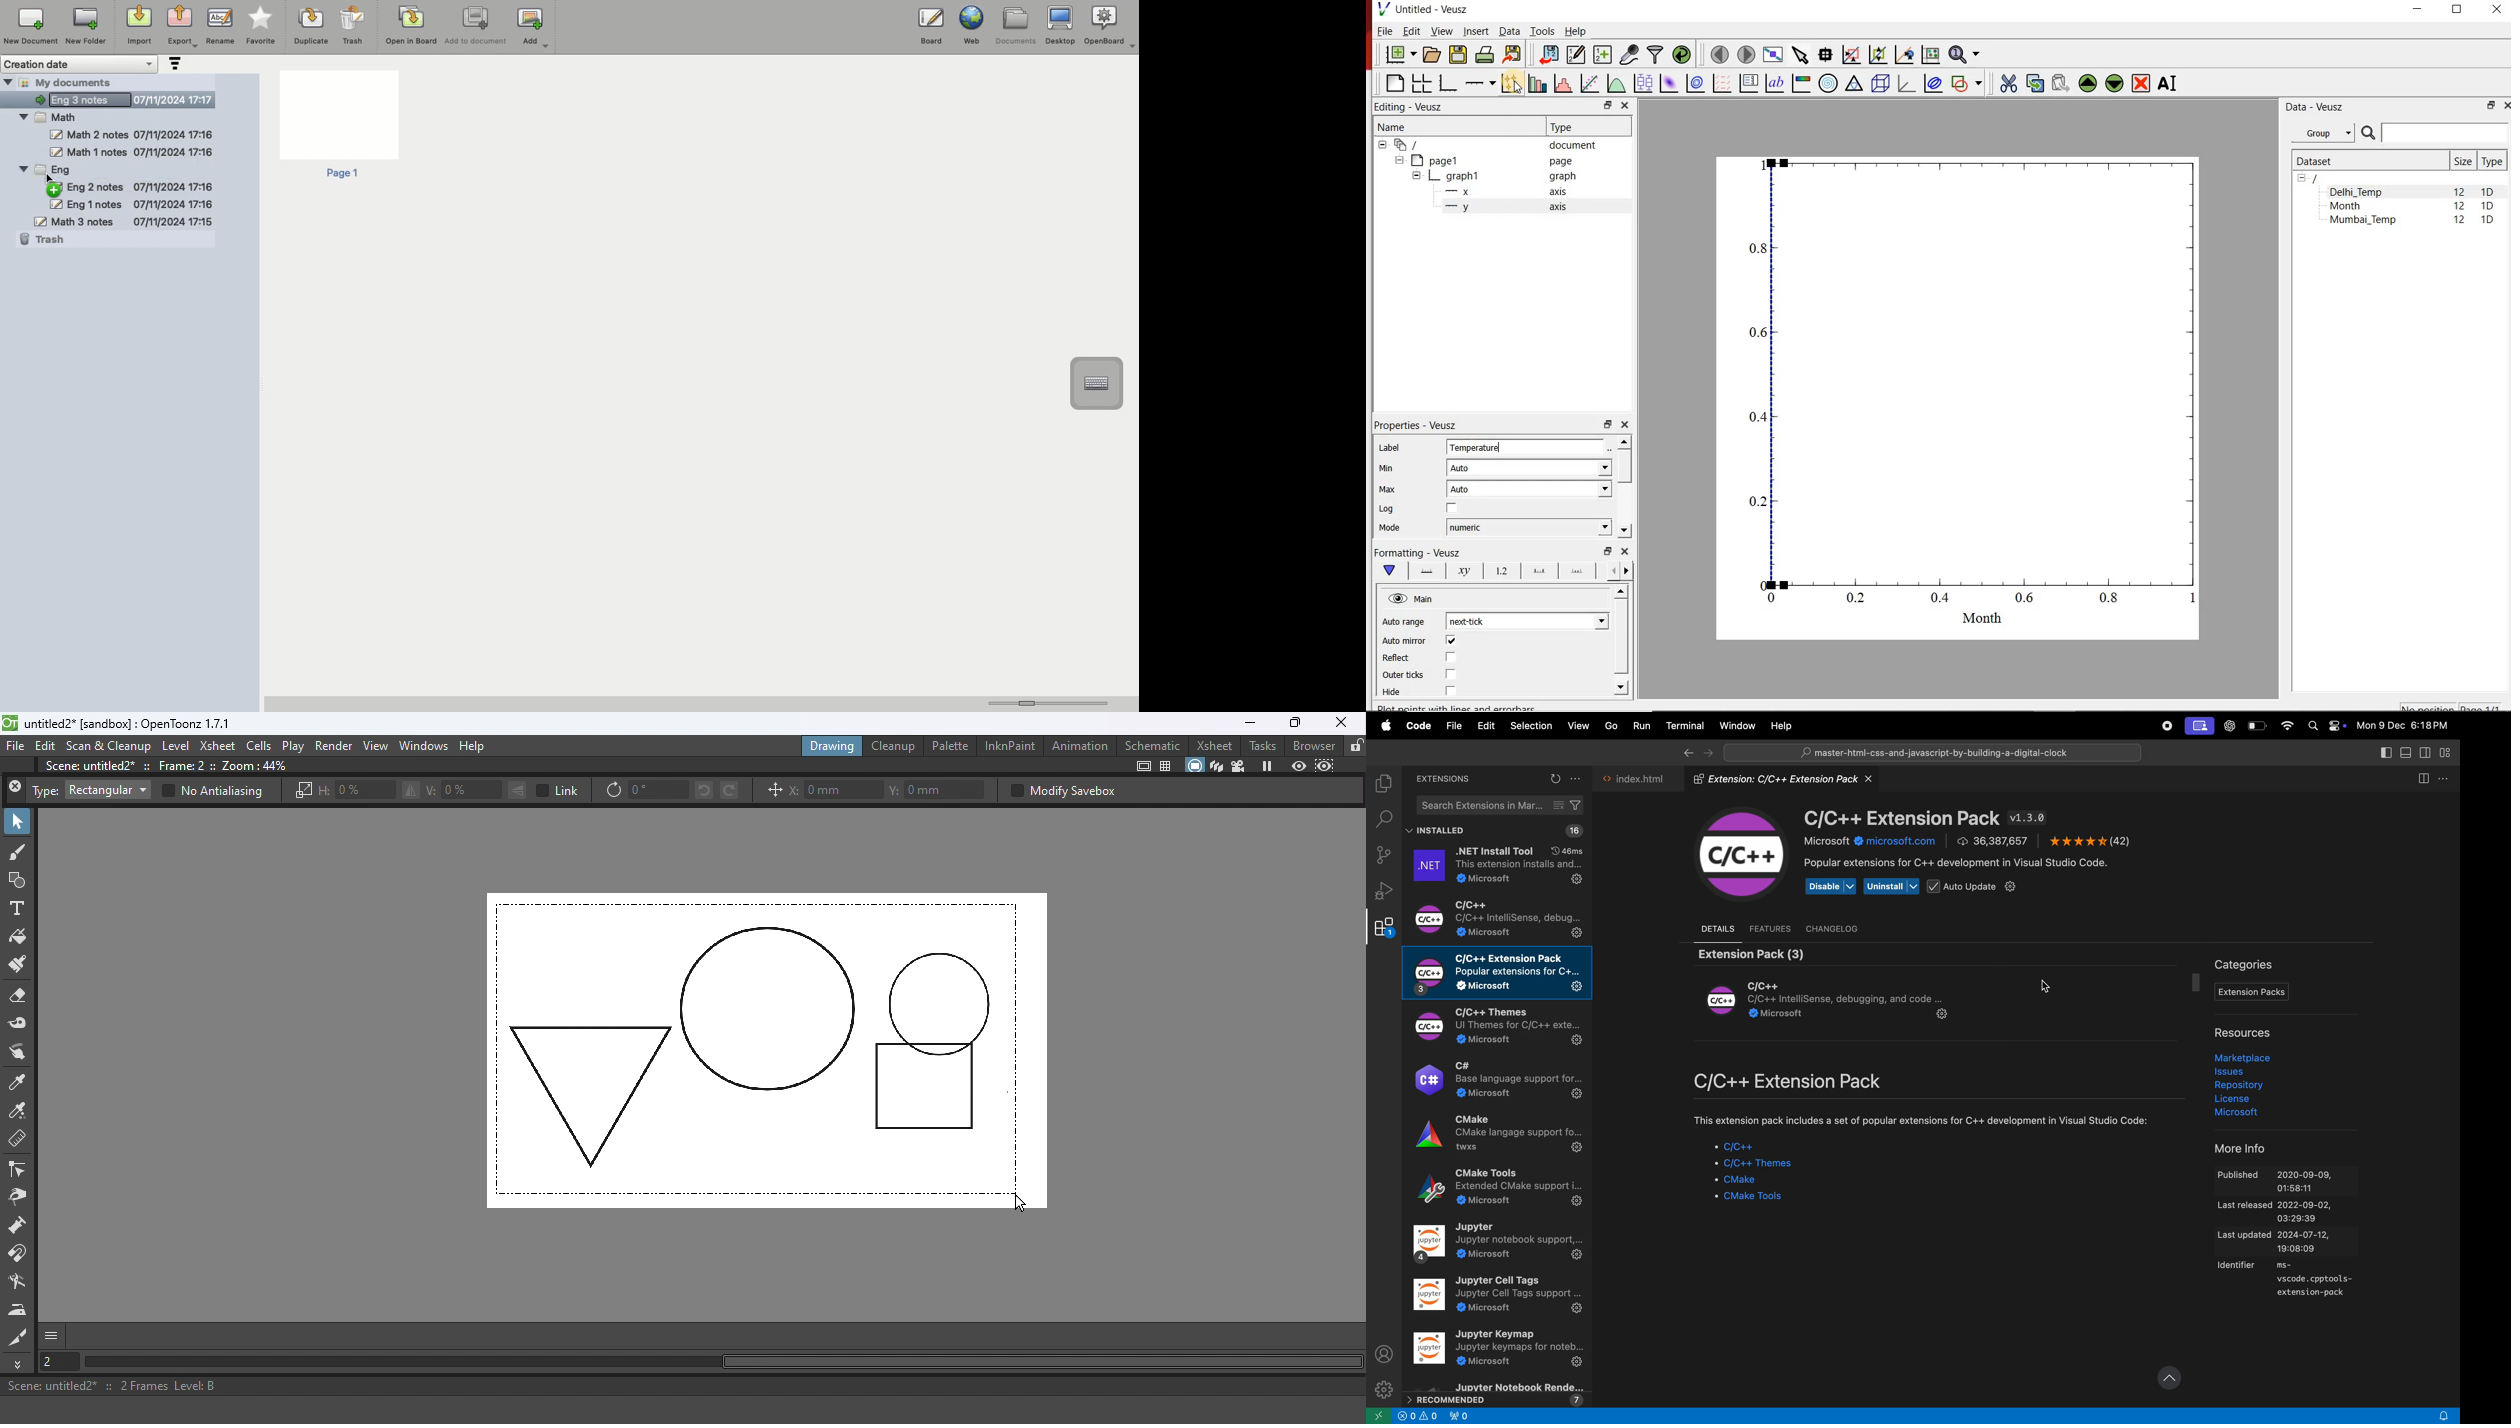 This screenshot has height=1428, width=2520. What do you see at coordinates (1384, 890) in the screenshot?
I see `debug` at bounding box center [1384, 890].